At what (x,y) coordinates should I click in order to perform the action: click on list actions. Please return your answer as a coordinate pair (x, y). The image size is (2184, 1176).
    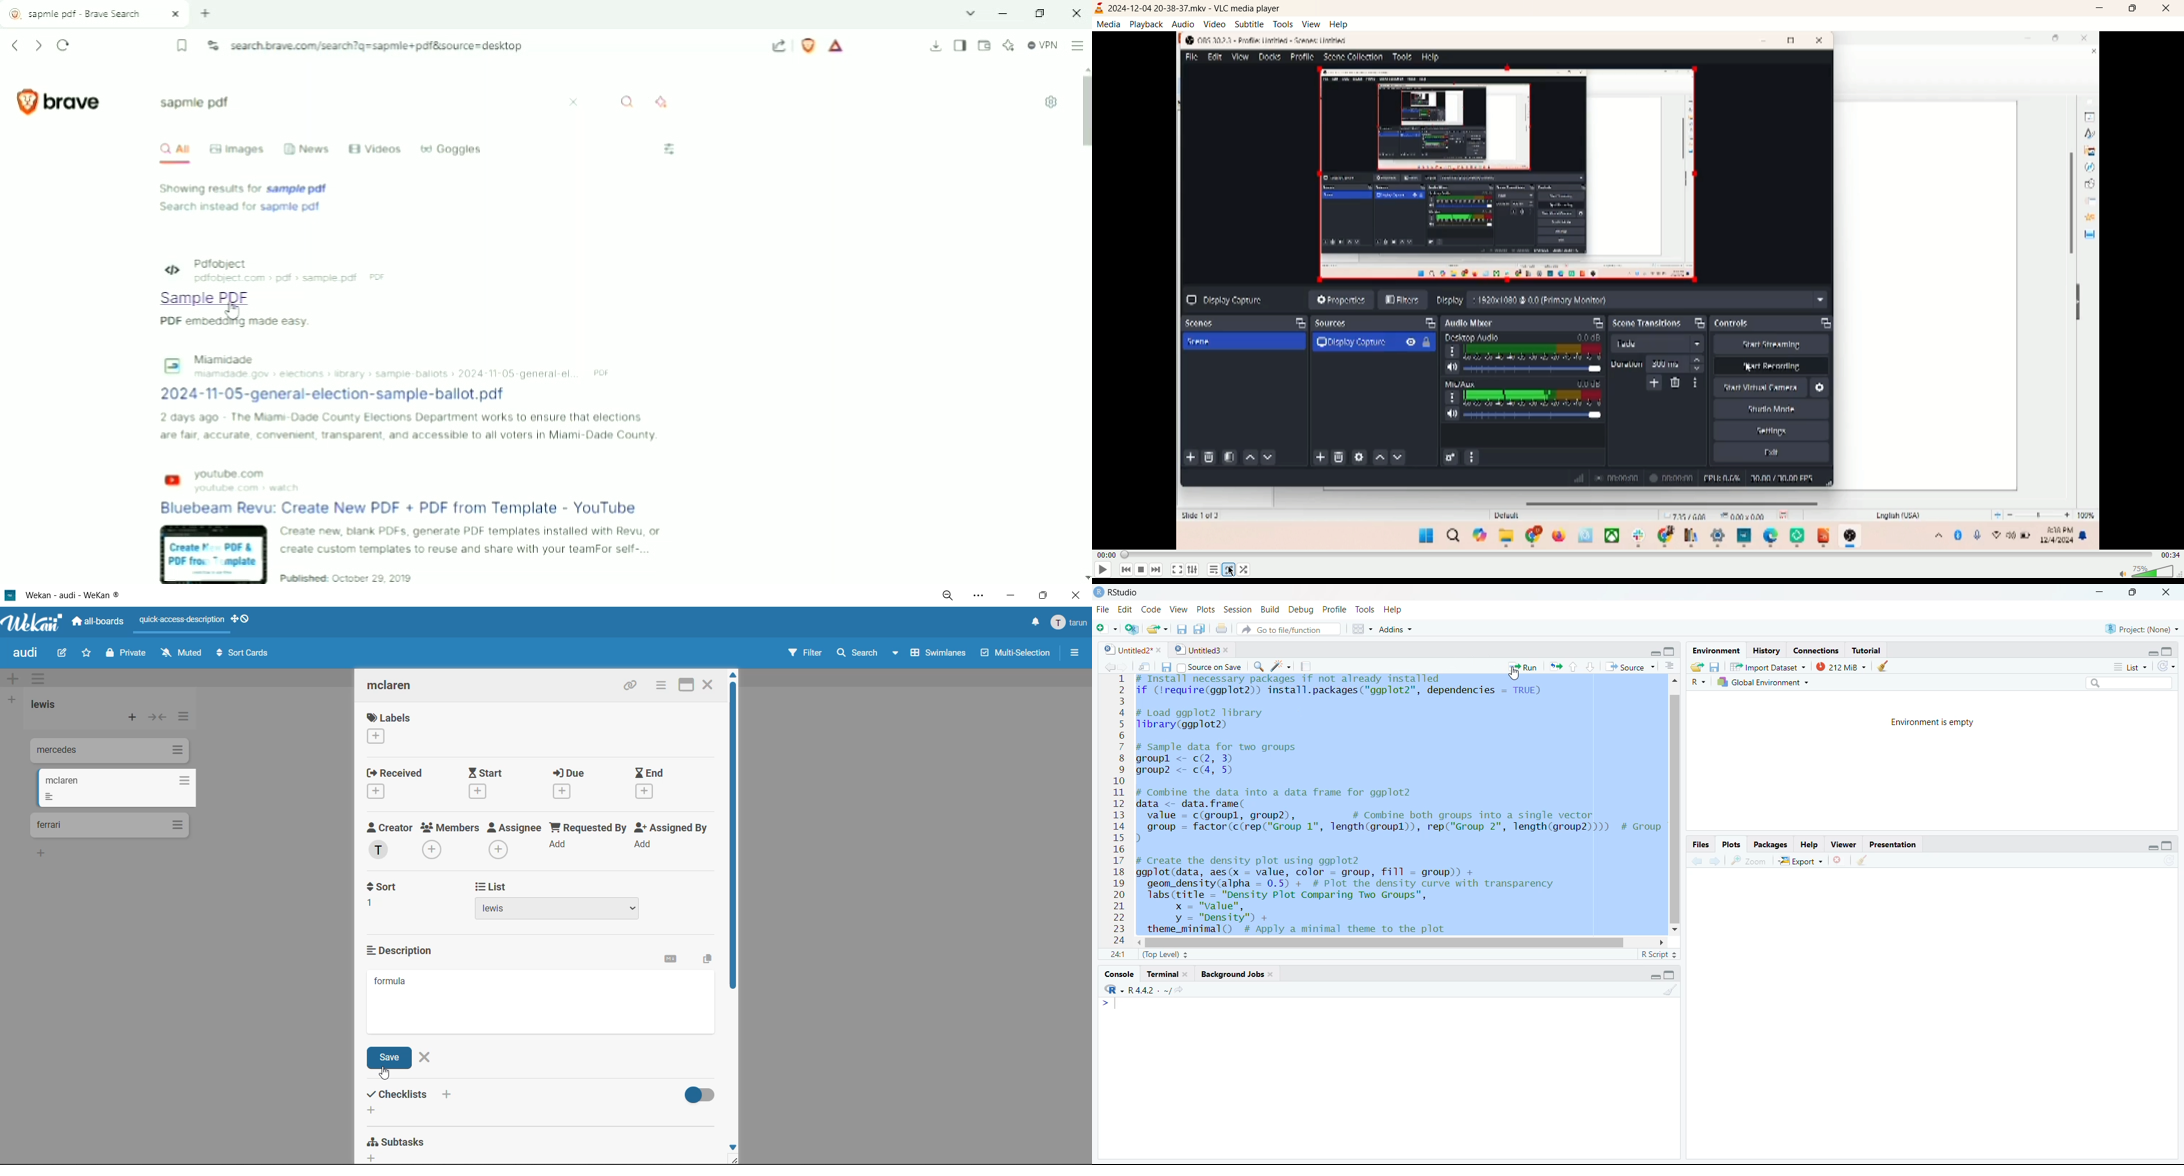
    Looking at the image, I should click on (181, 719).